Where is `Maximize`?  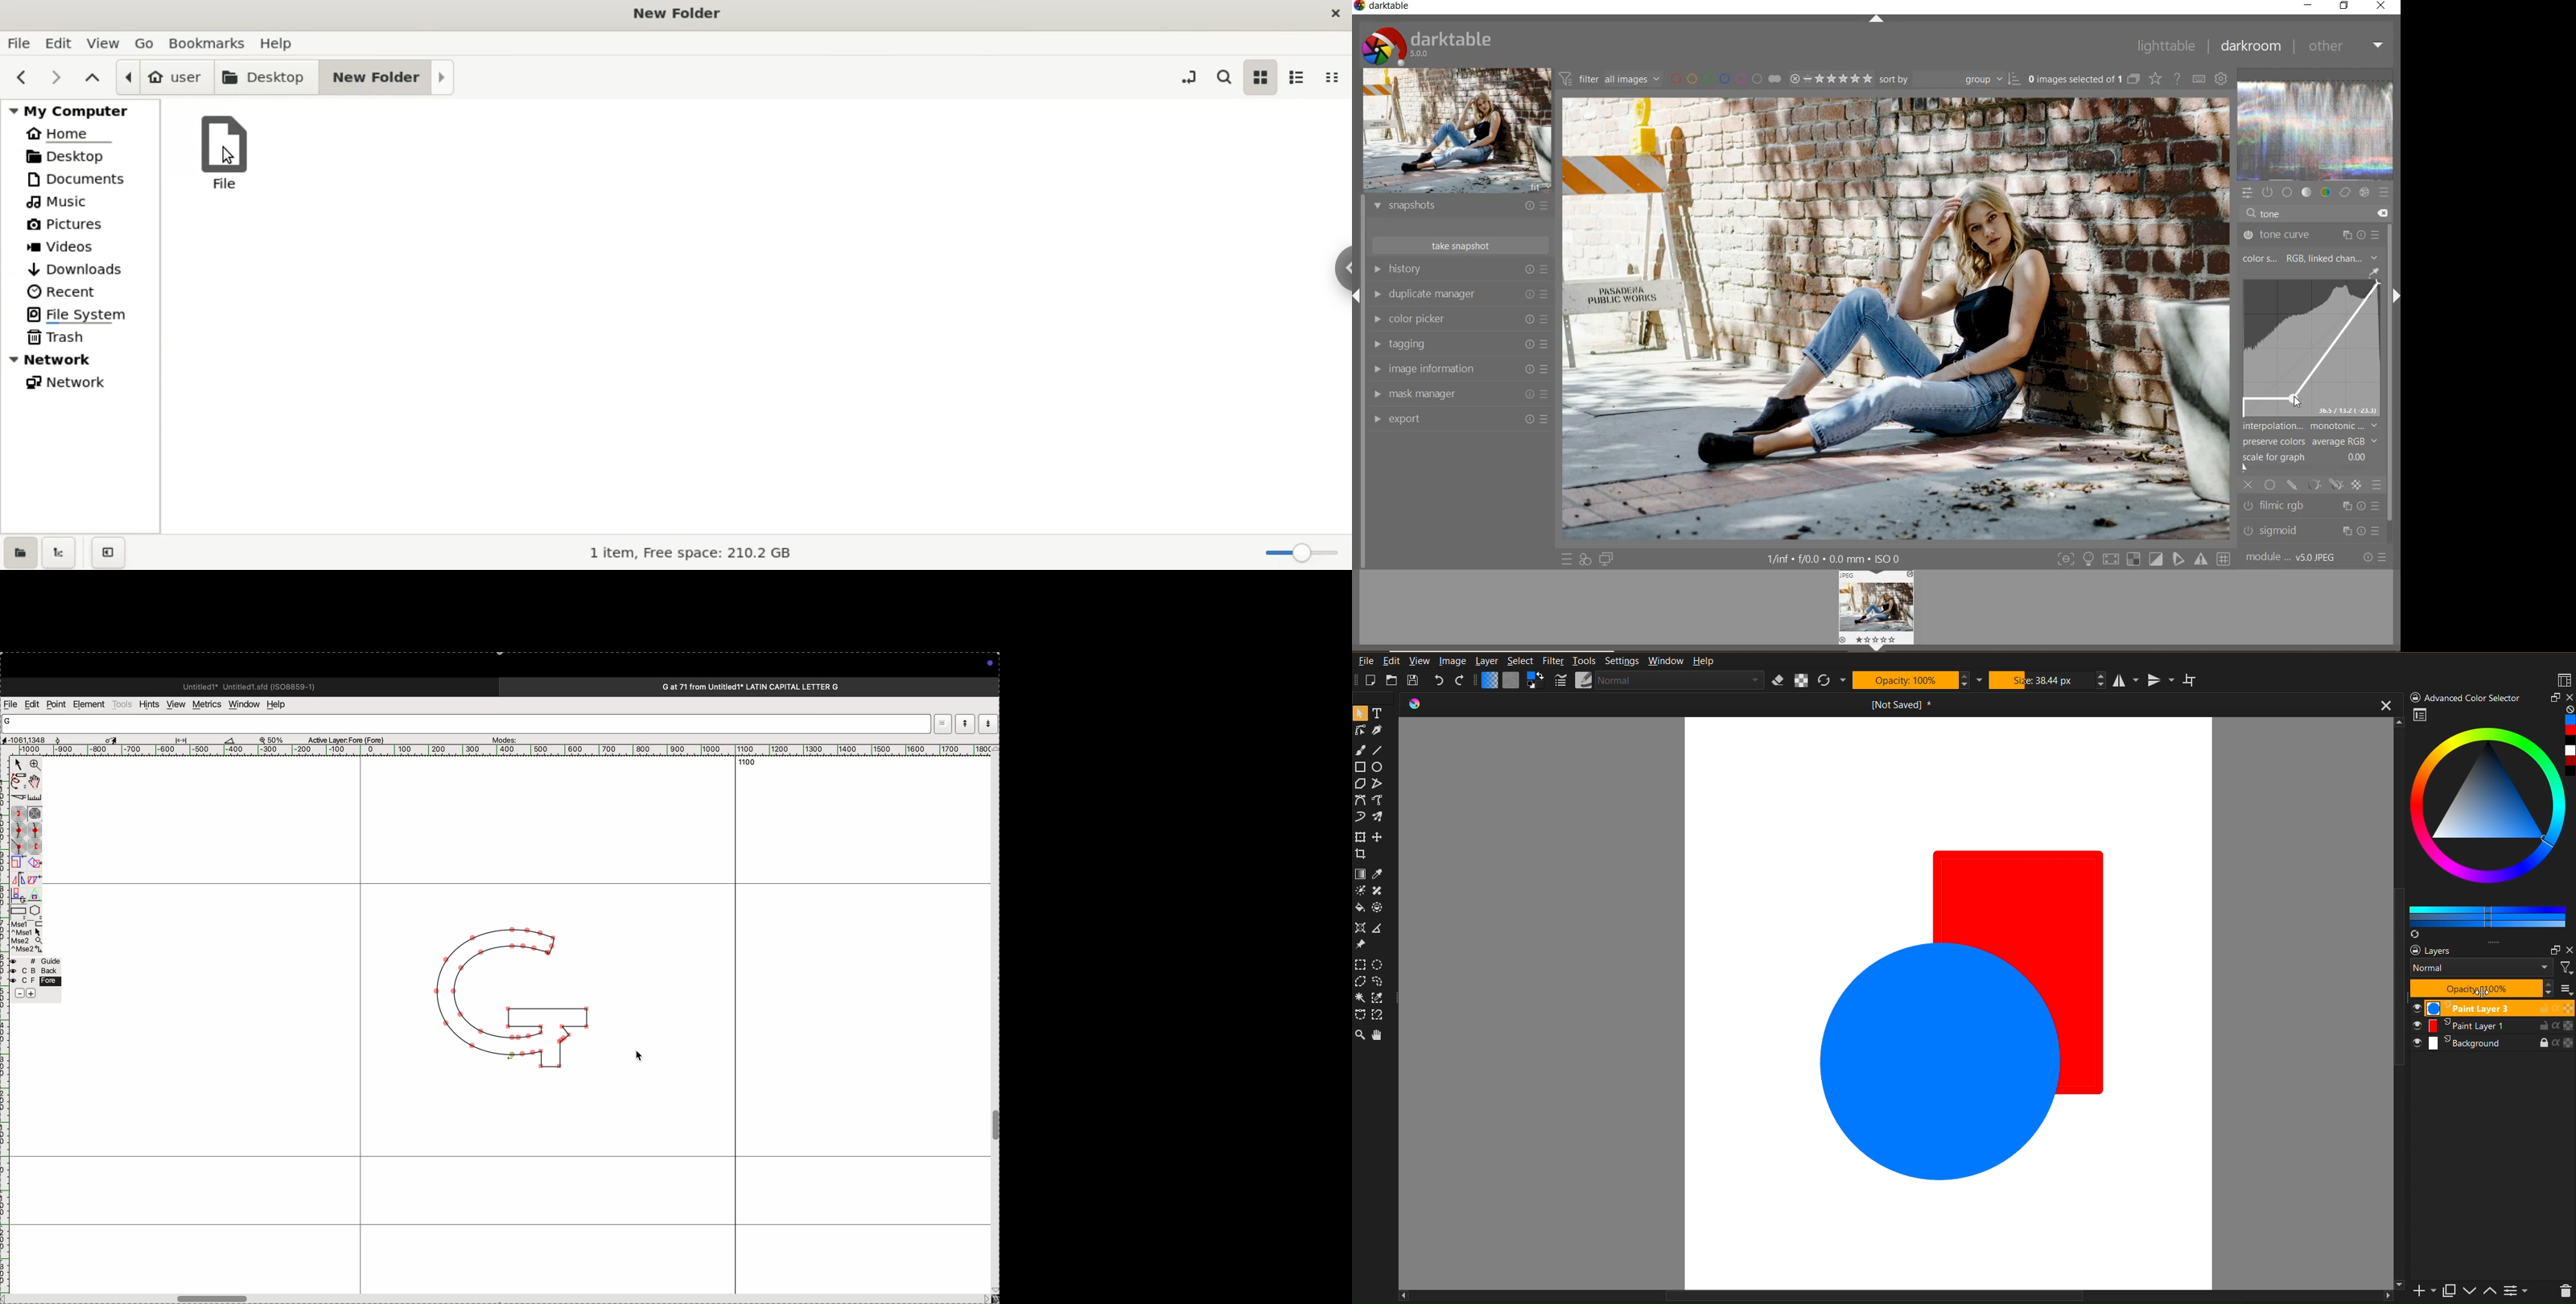
Maximize is located at coordinates (2552, 949).